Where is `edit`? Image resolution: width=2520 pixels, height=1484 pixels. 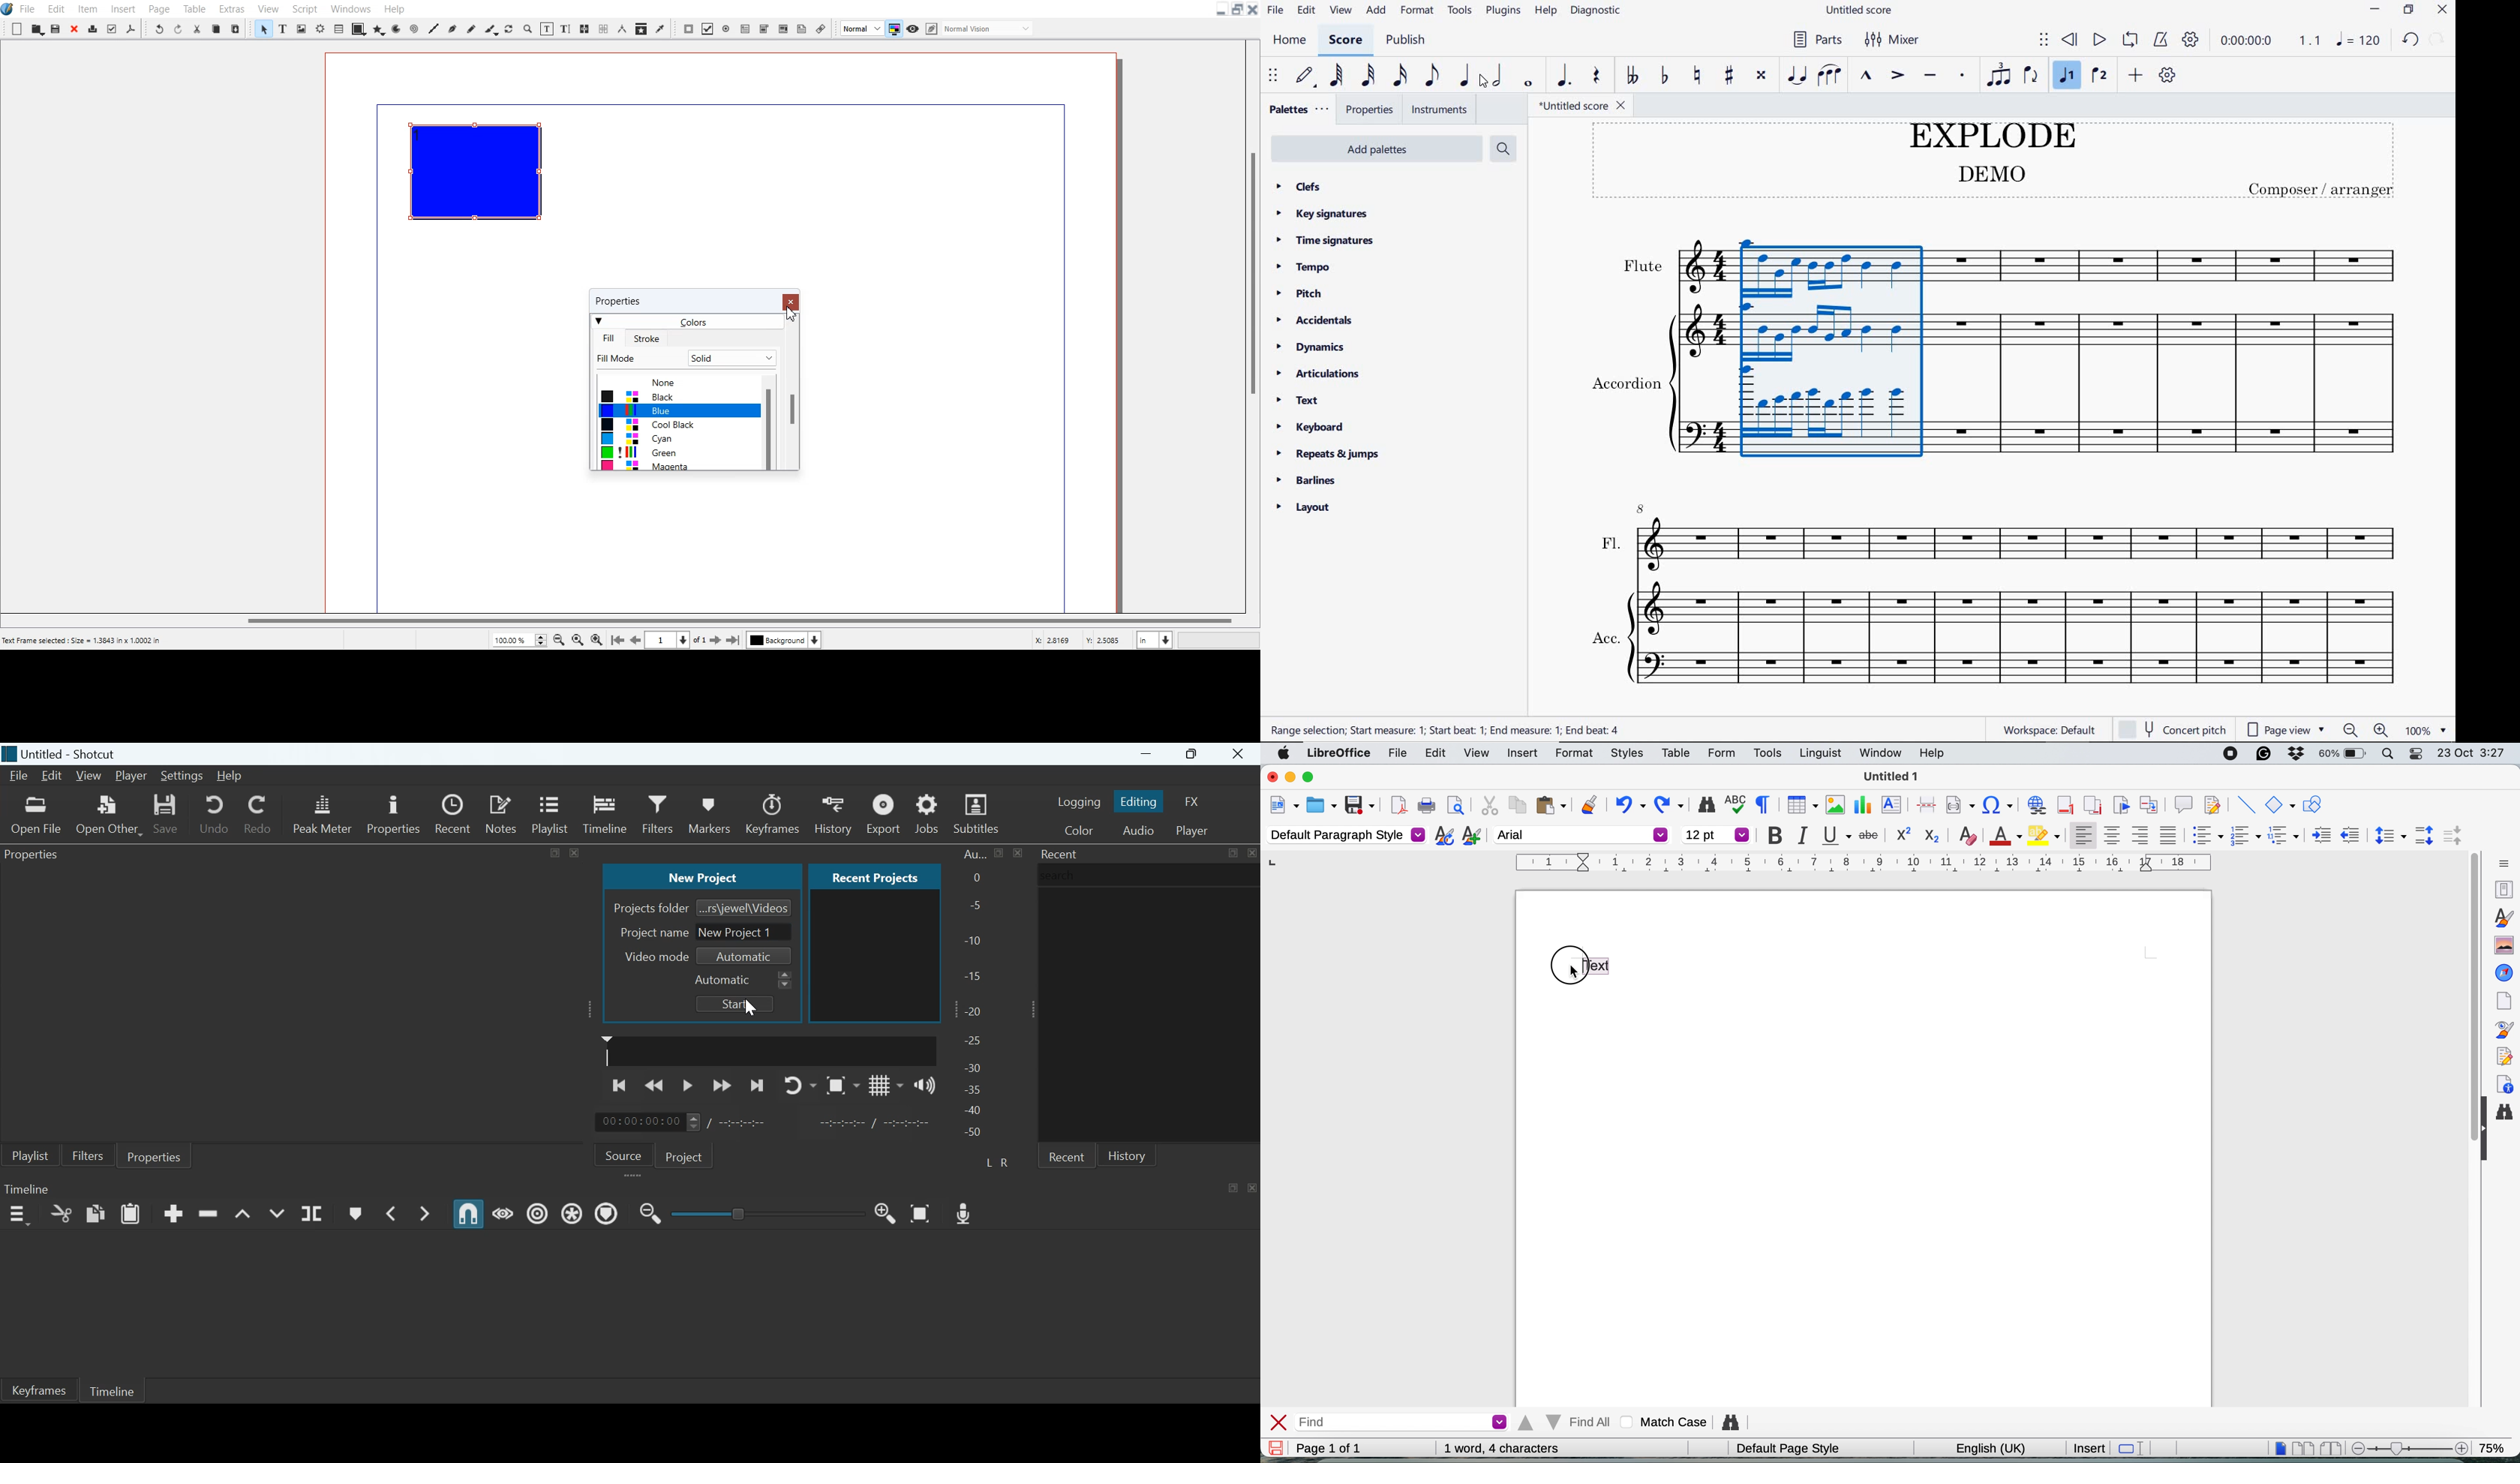 edit is located at coordinates (1436, 753).